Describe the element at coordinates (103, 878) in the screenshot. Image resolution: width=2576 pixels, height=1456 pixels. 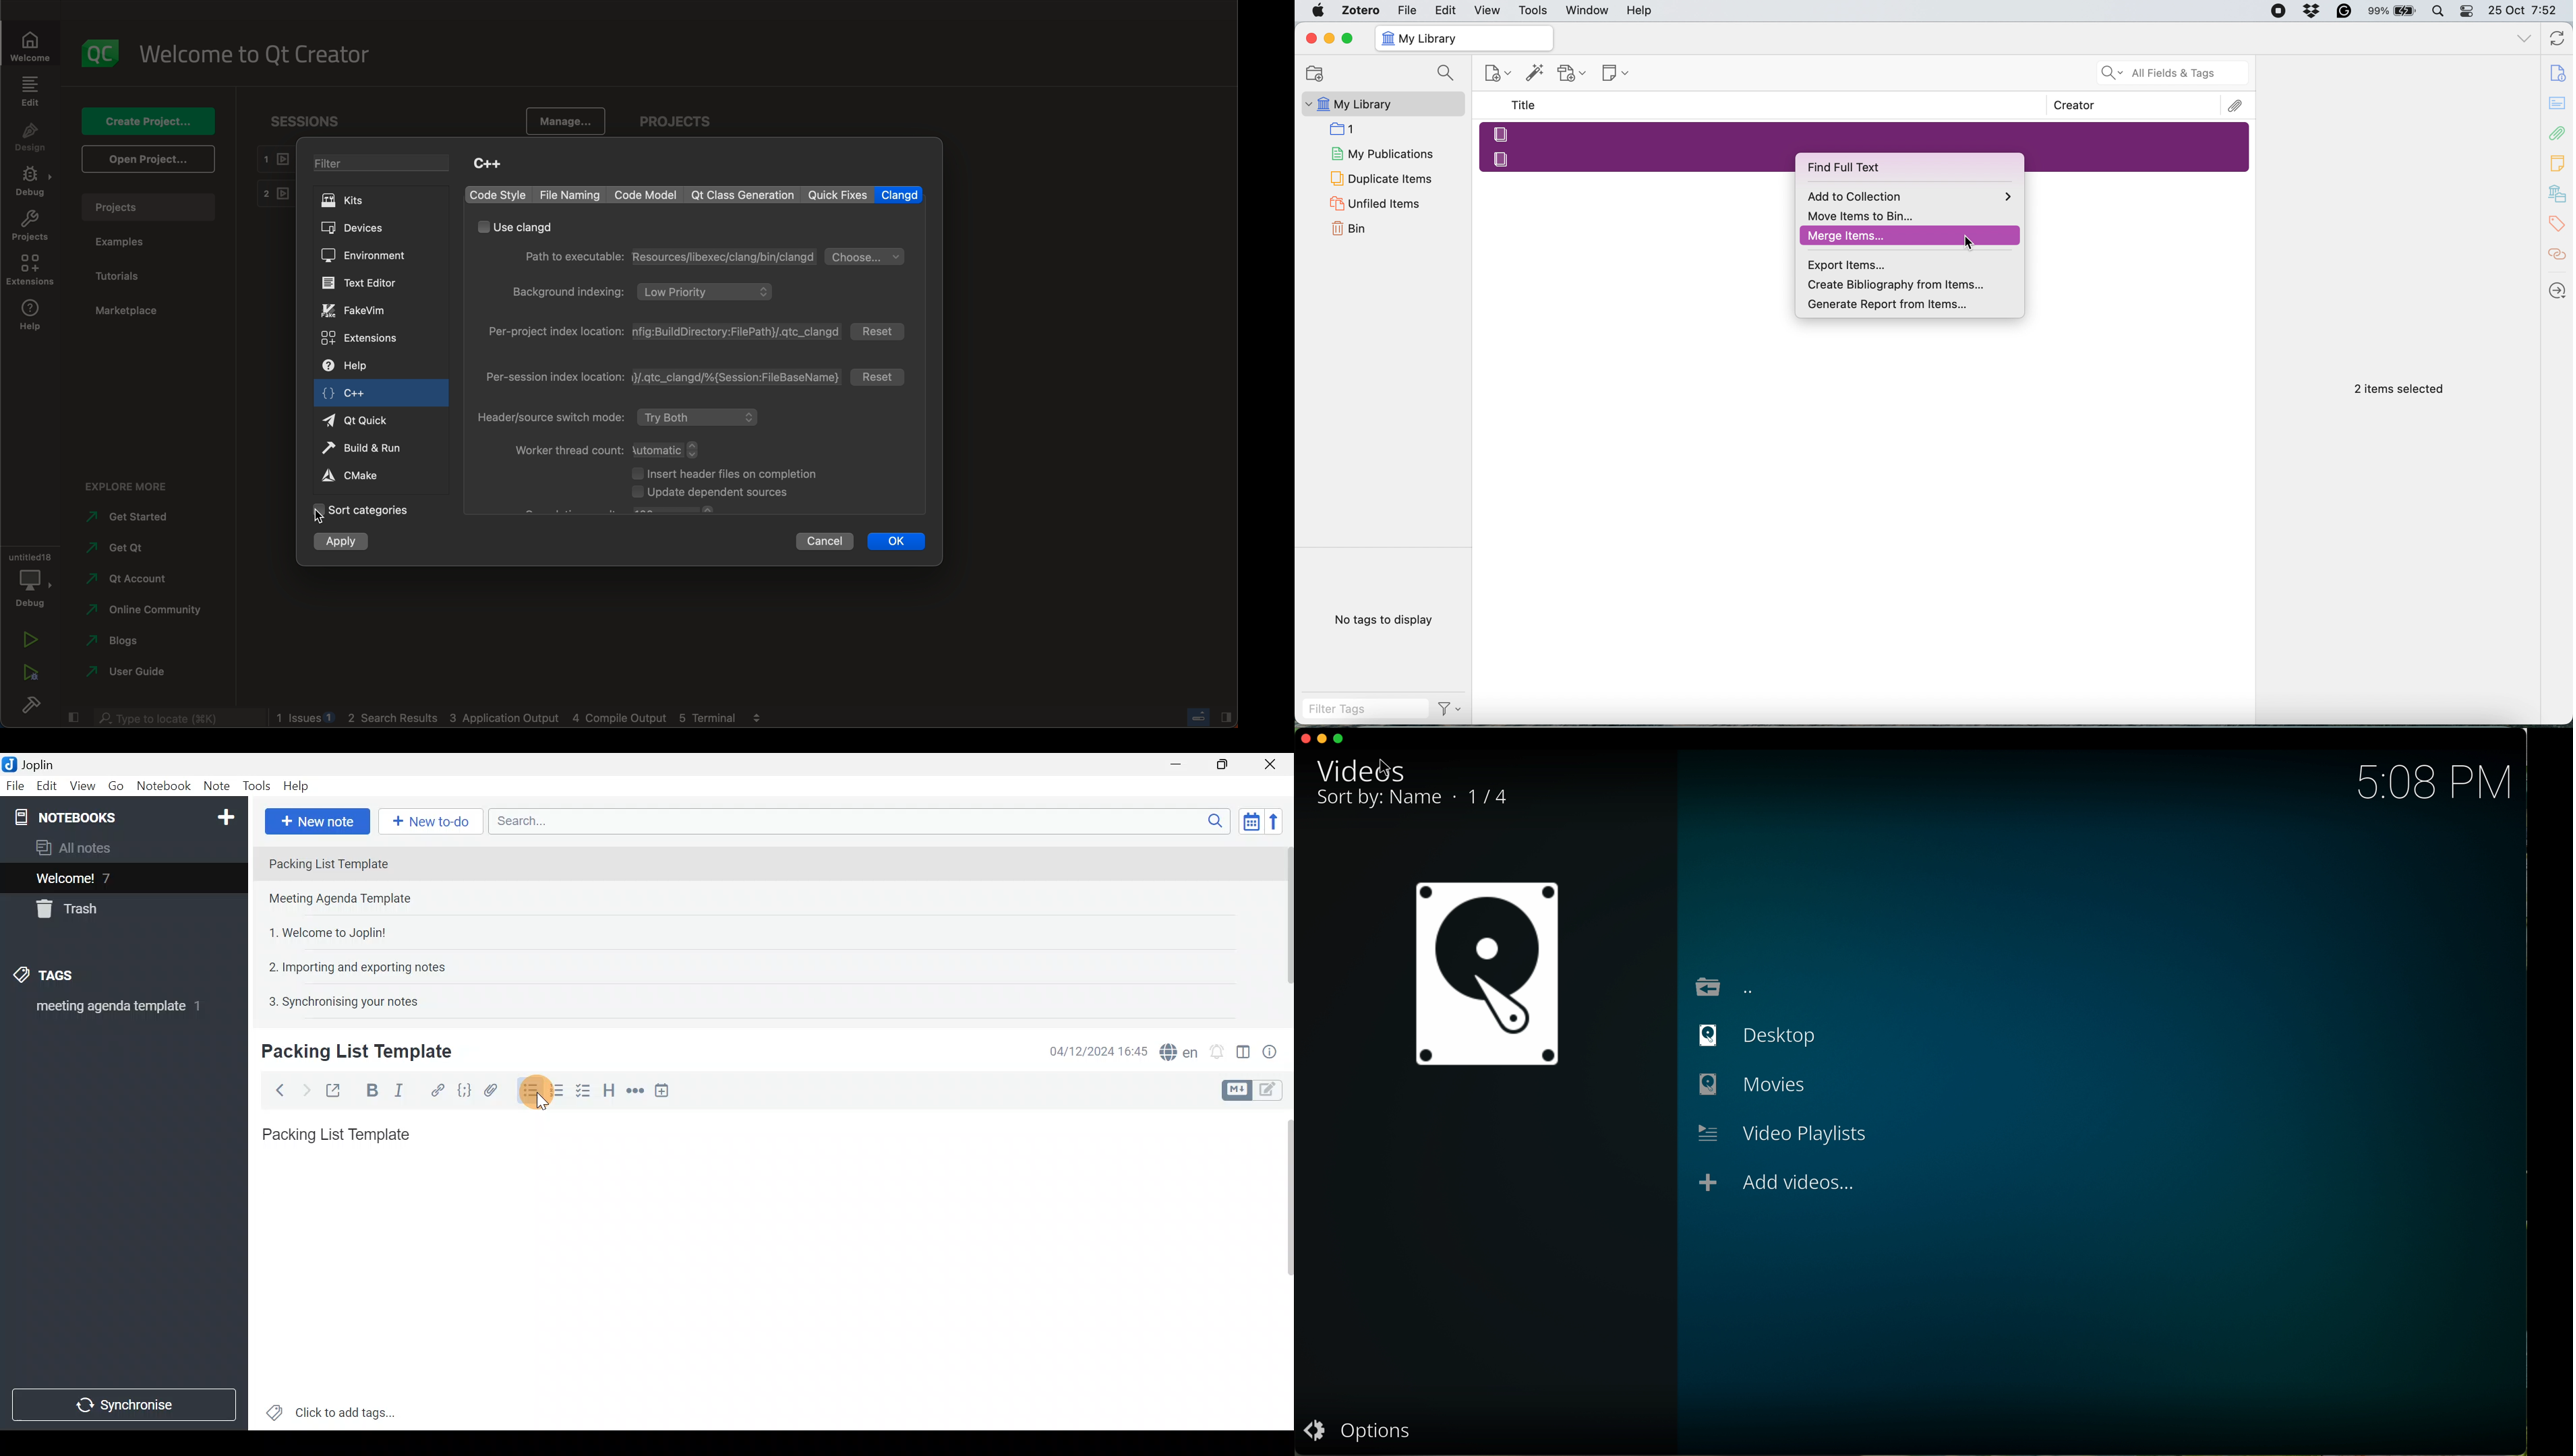
I see `Welcome` at that location.